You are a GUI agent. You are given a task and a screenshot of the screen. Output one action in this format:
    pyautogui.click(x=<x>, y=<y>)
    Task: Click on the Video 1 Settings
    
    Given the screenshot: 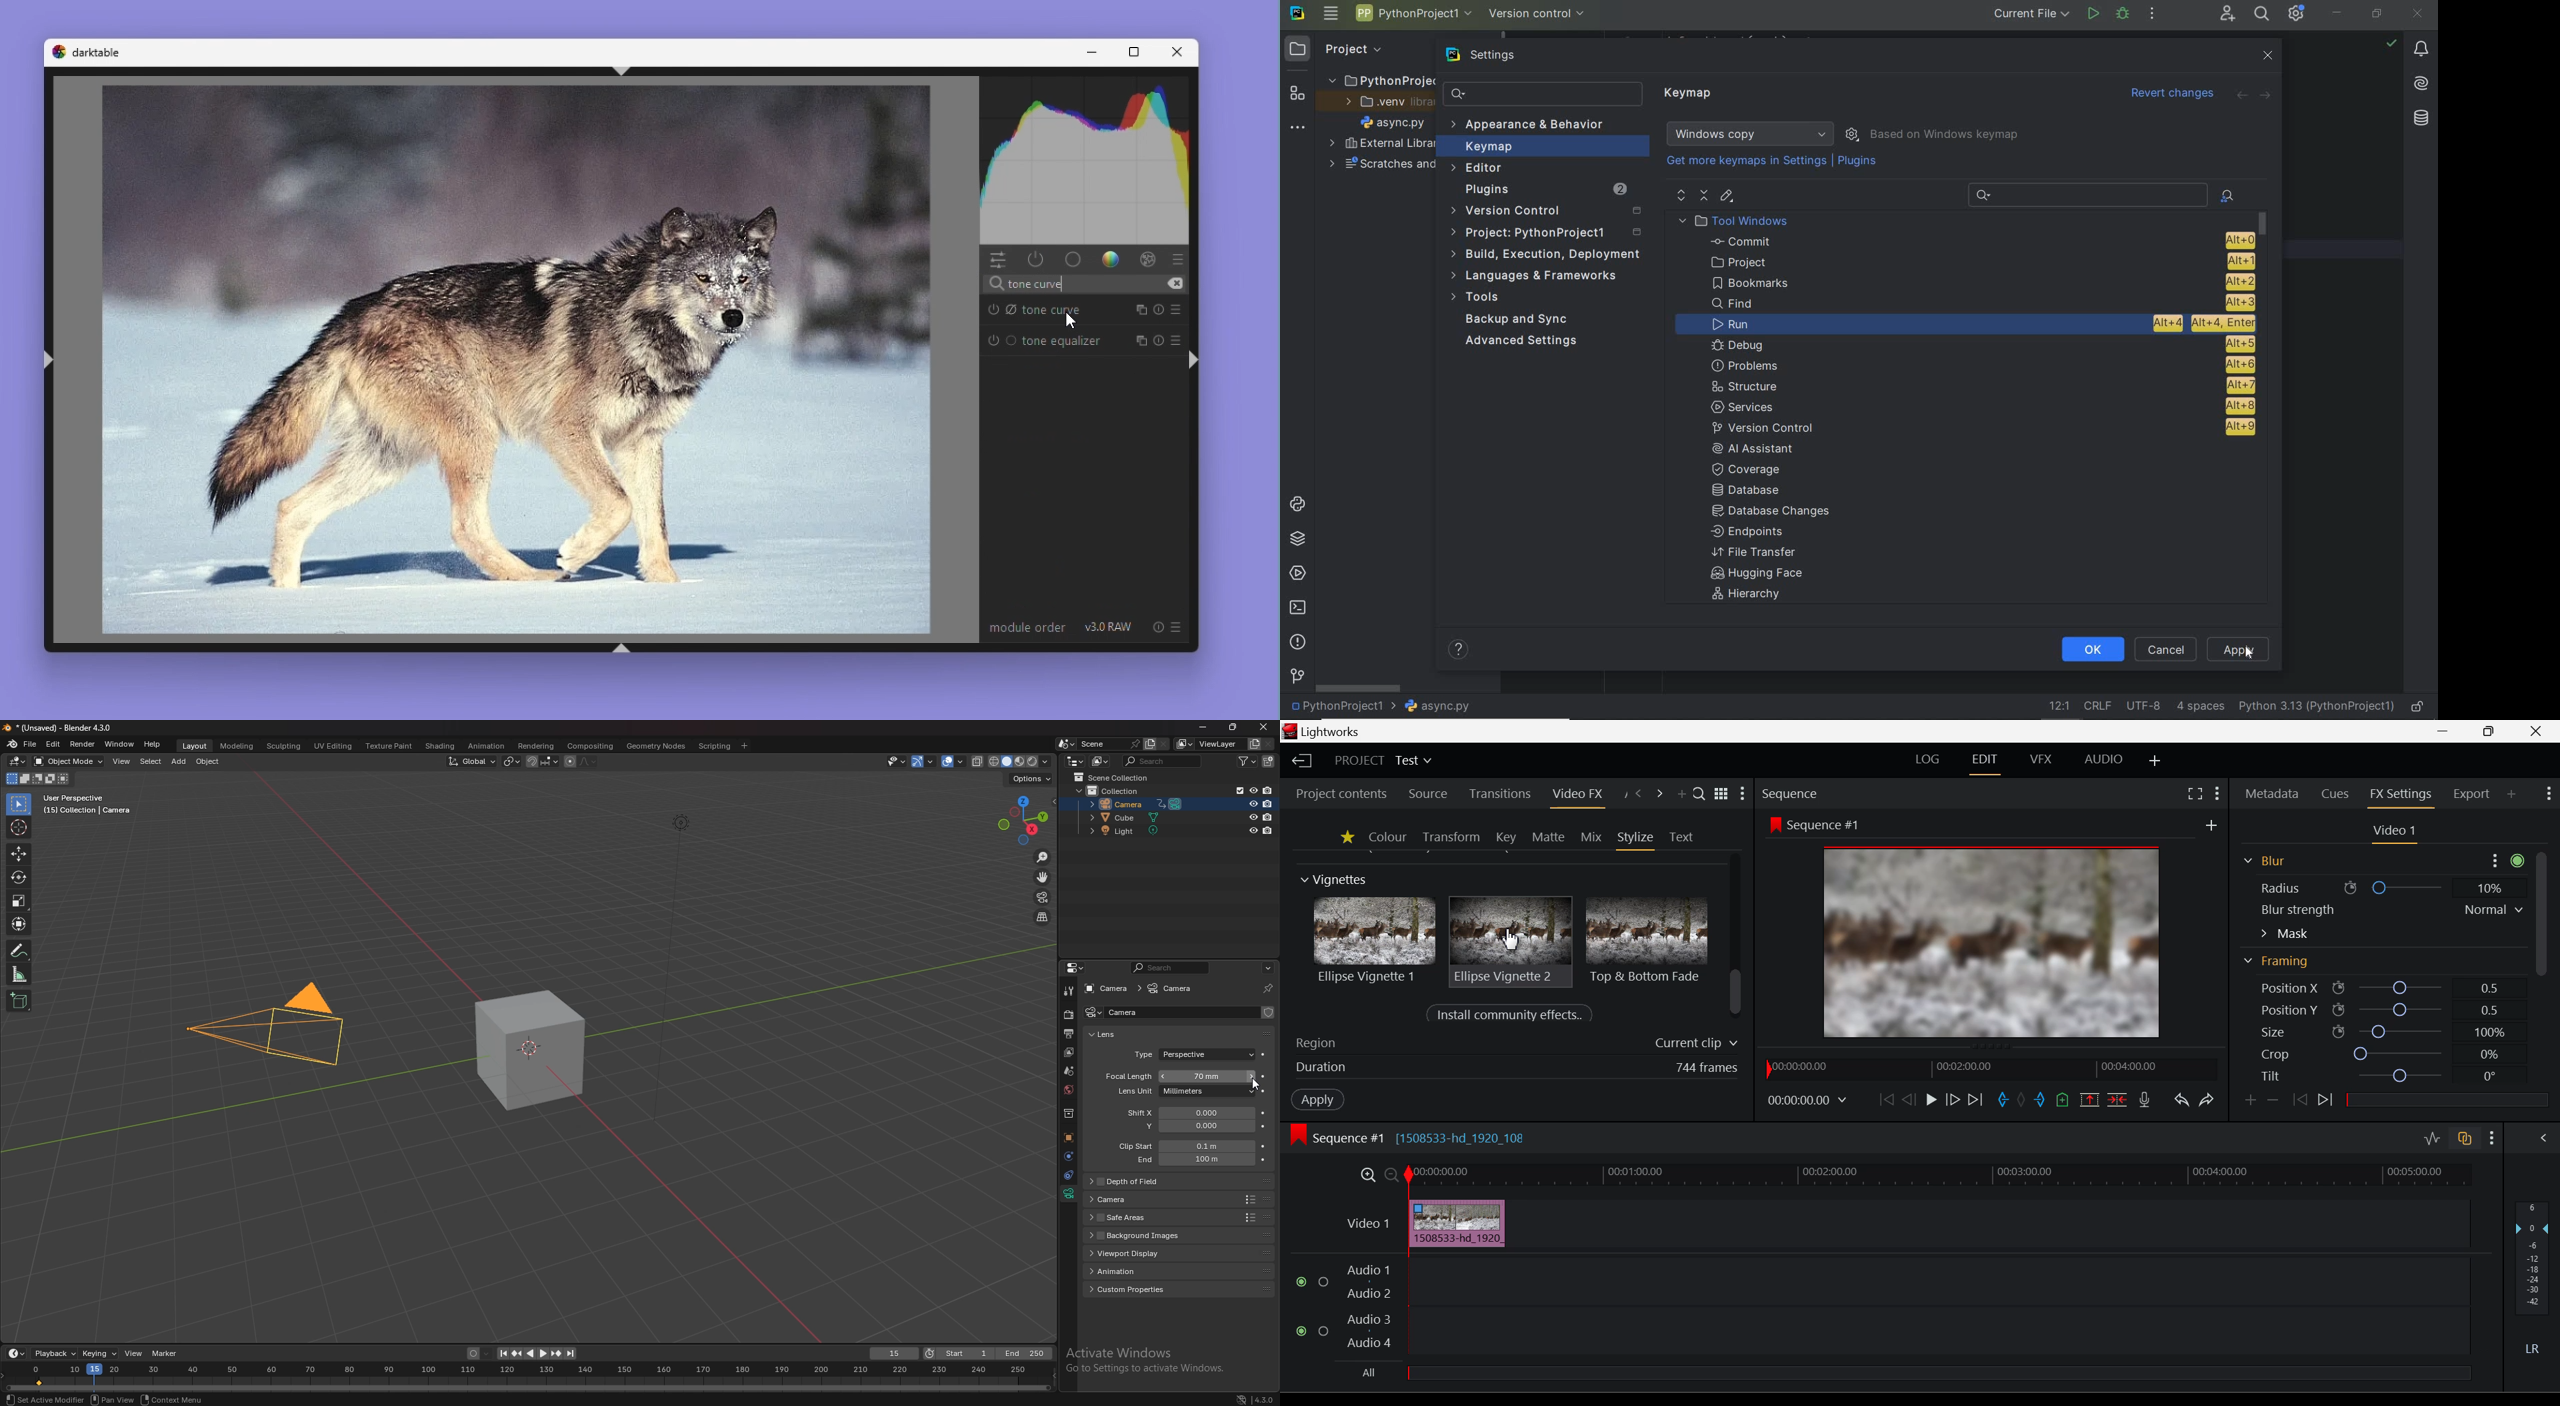 What is the action you would take?
    pyautogui.click(x=2395, y=832)
    